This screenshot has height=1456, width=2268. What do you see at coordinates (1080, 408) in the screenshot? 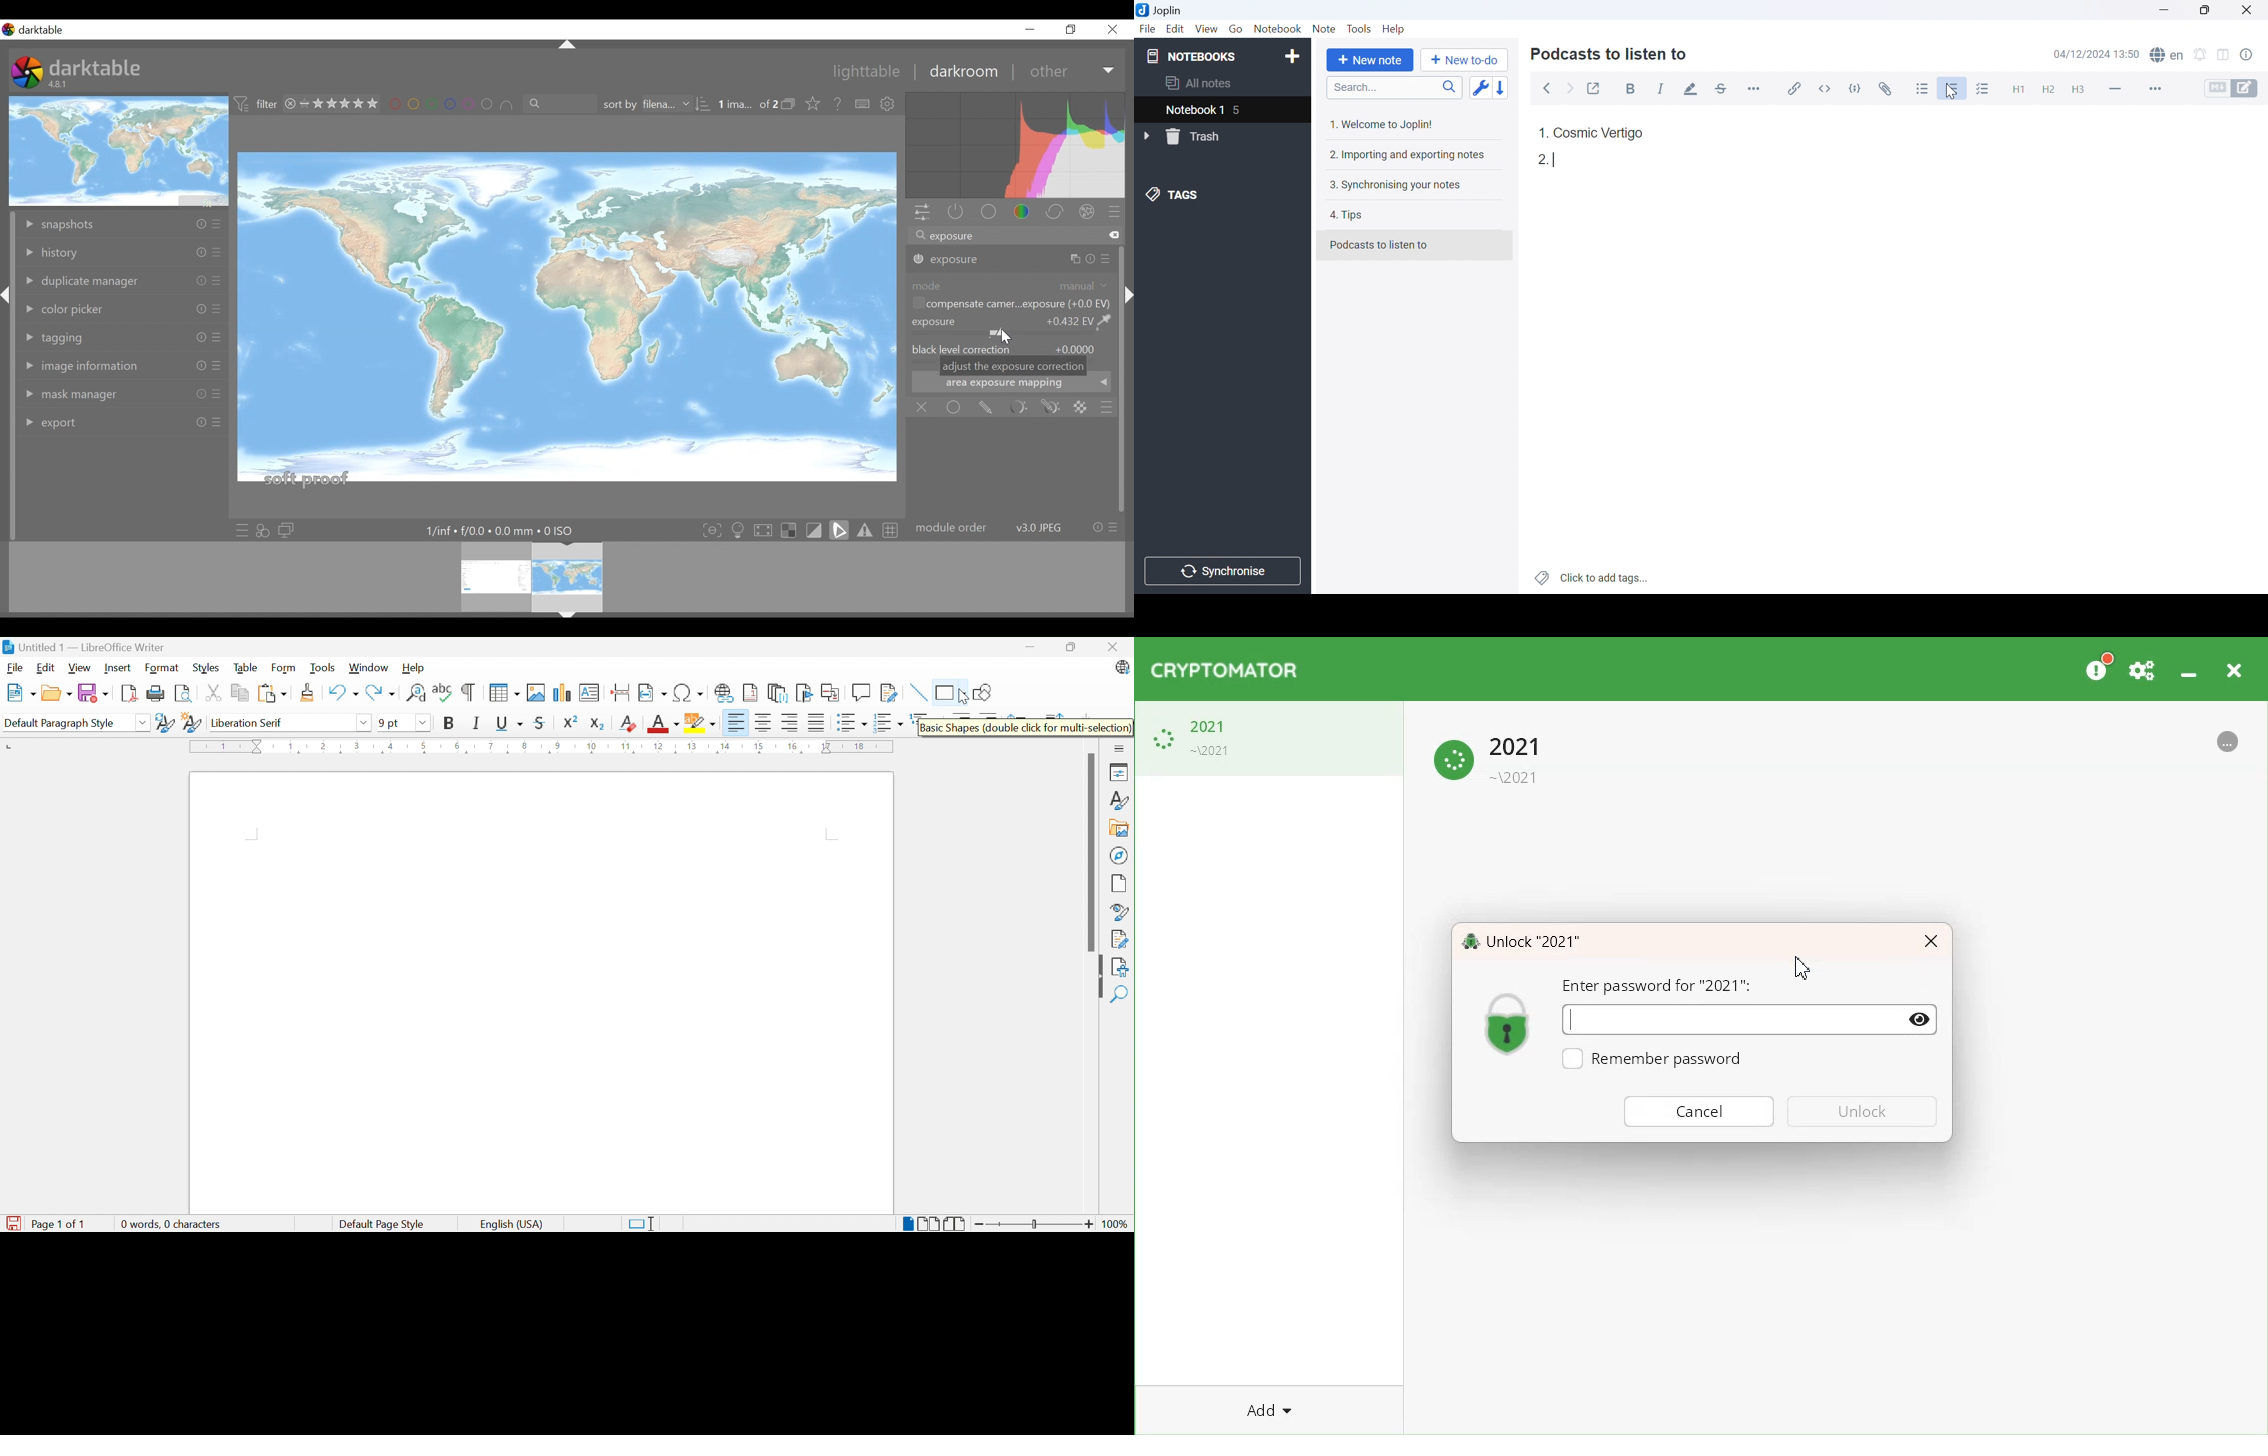
I see `raster mask ` at bounding box center [1080, 408].